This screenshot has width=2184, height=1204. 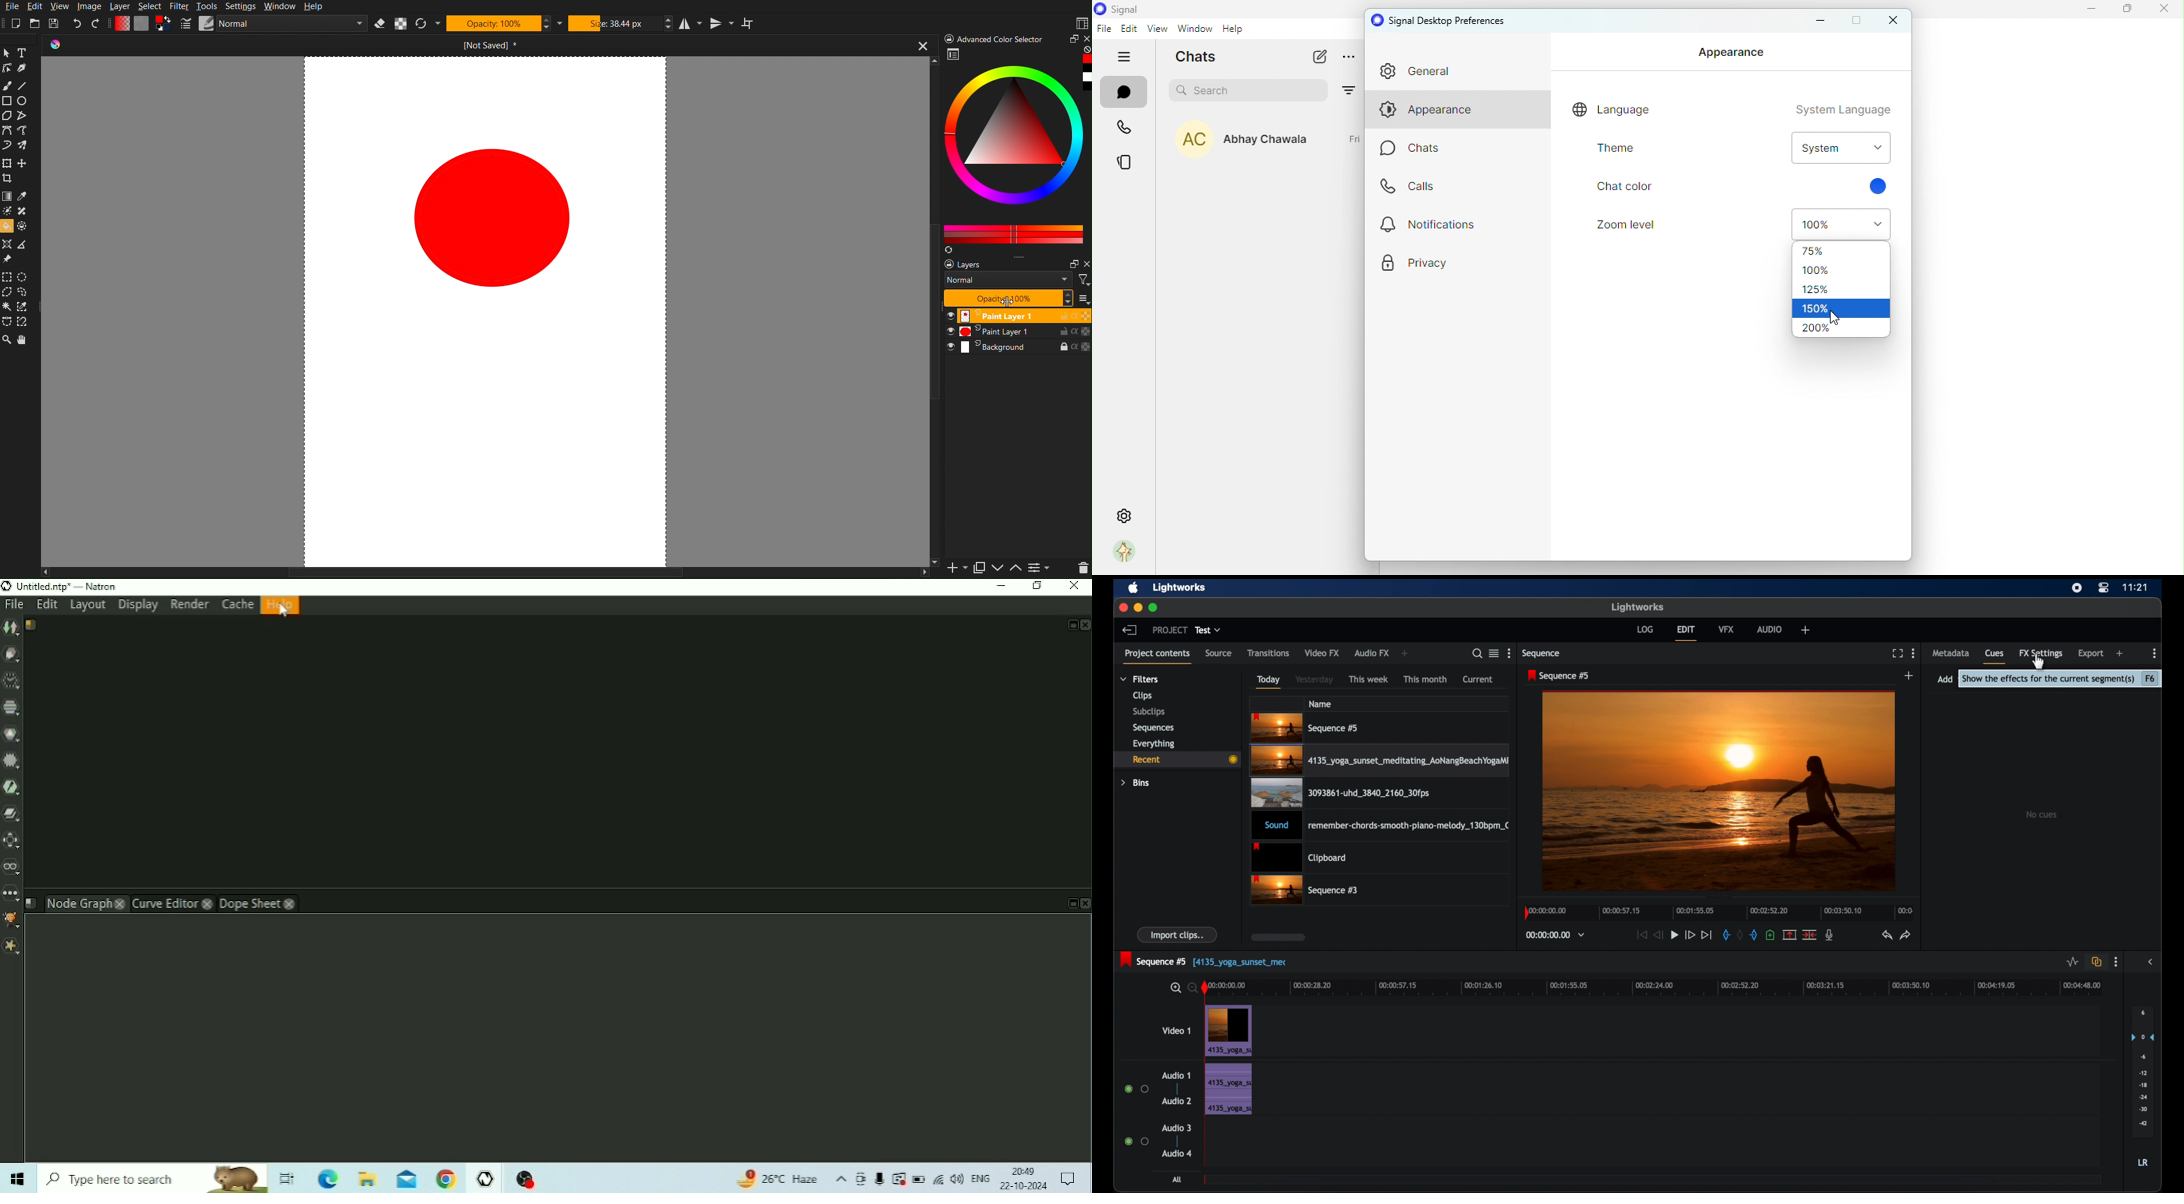 What do you see at coordinates (24, 340) in the screenshot?
I see `Pan` at bounding box center [24, 340].